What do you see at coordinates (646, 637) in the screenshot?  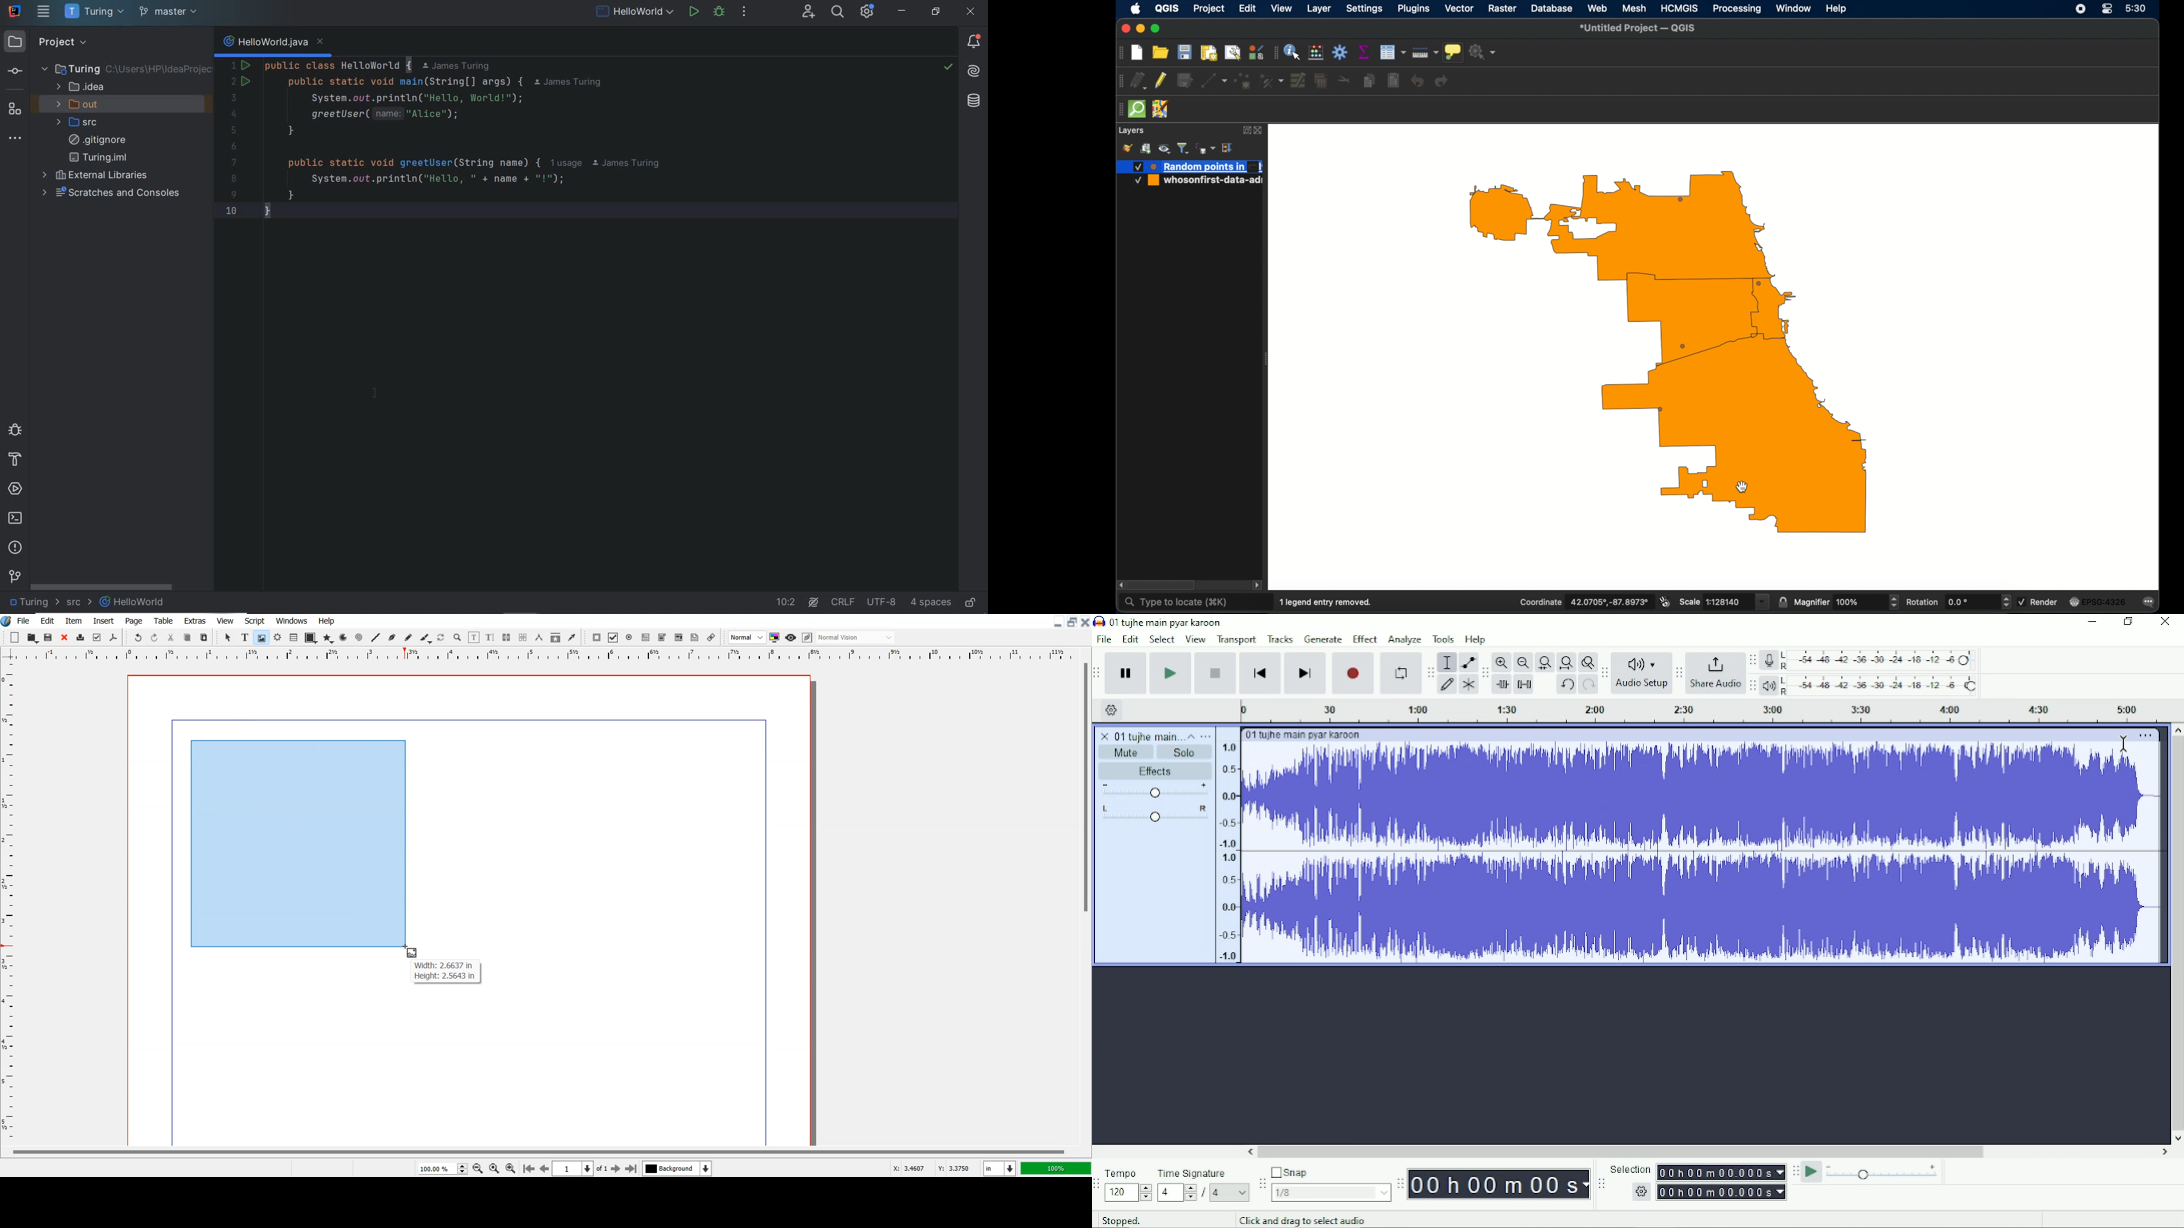 I see `PDF Text Field` at bounding box center [646, 637].